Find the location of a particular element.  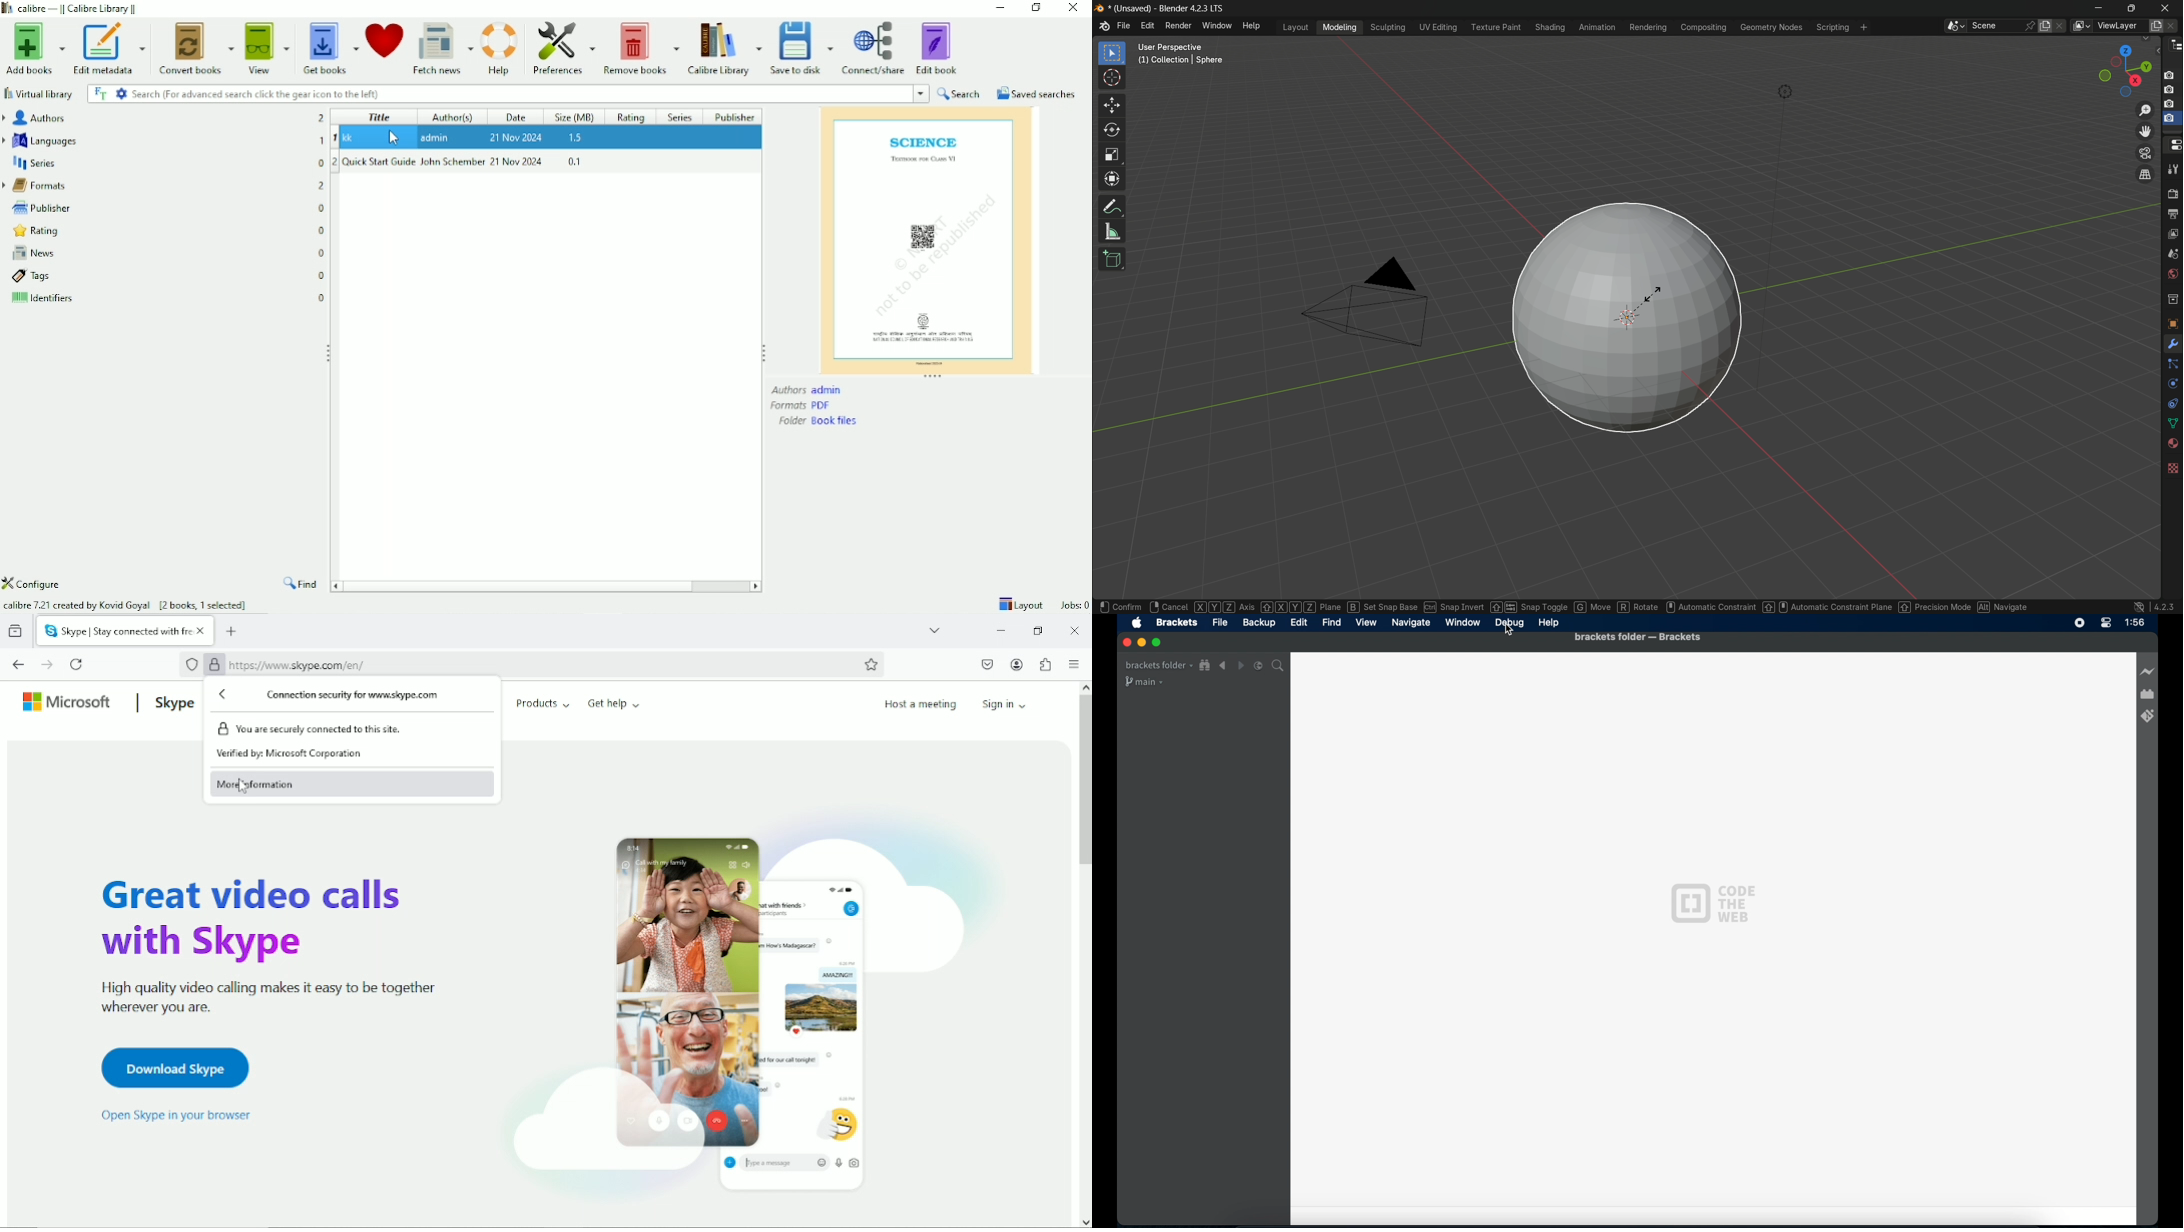

Languages is located at coordinates (42, 140).